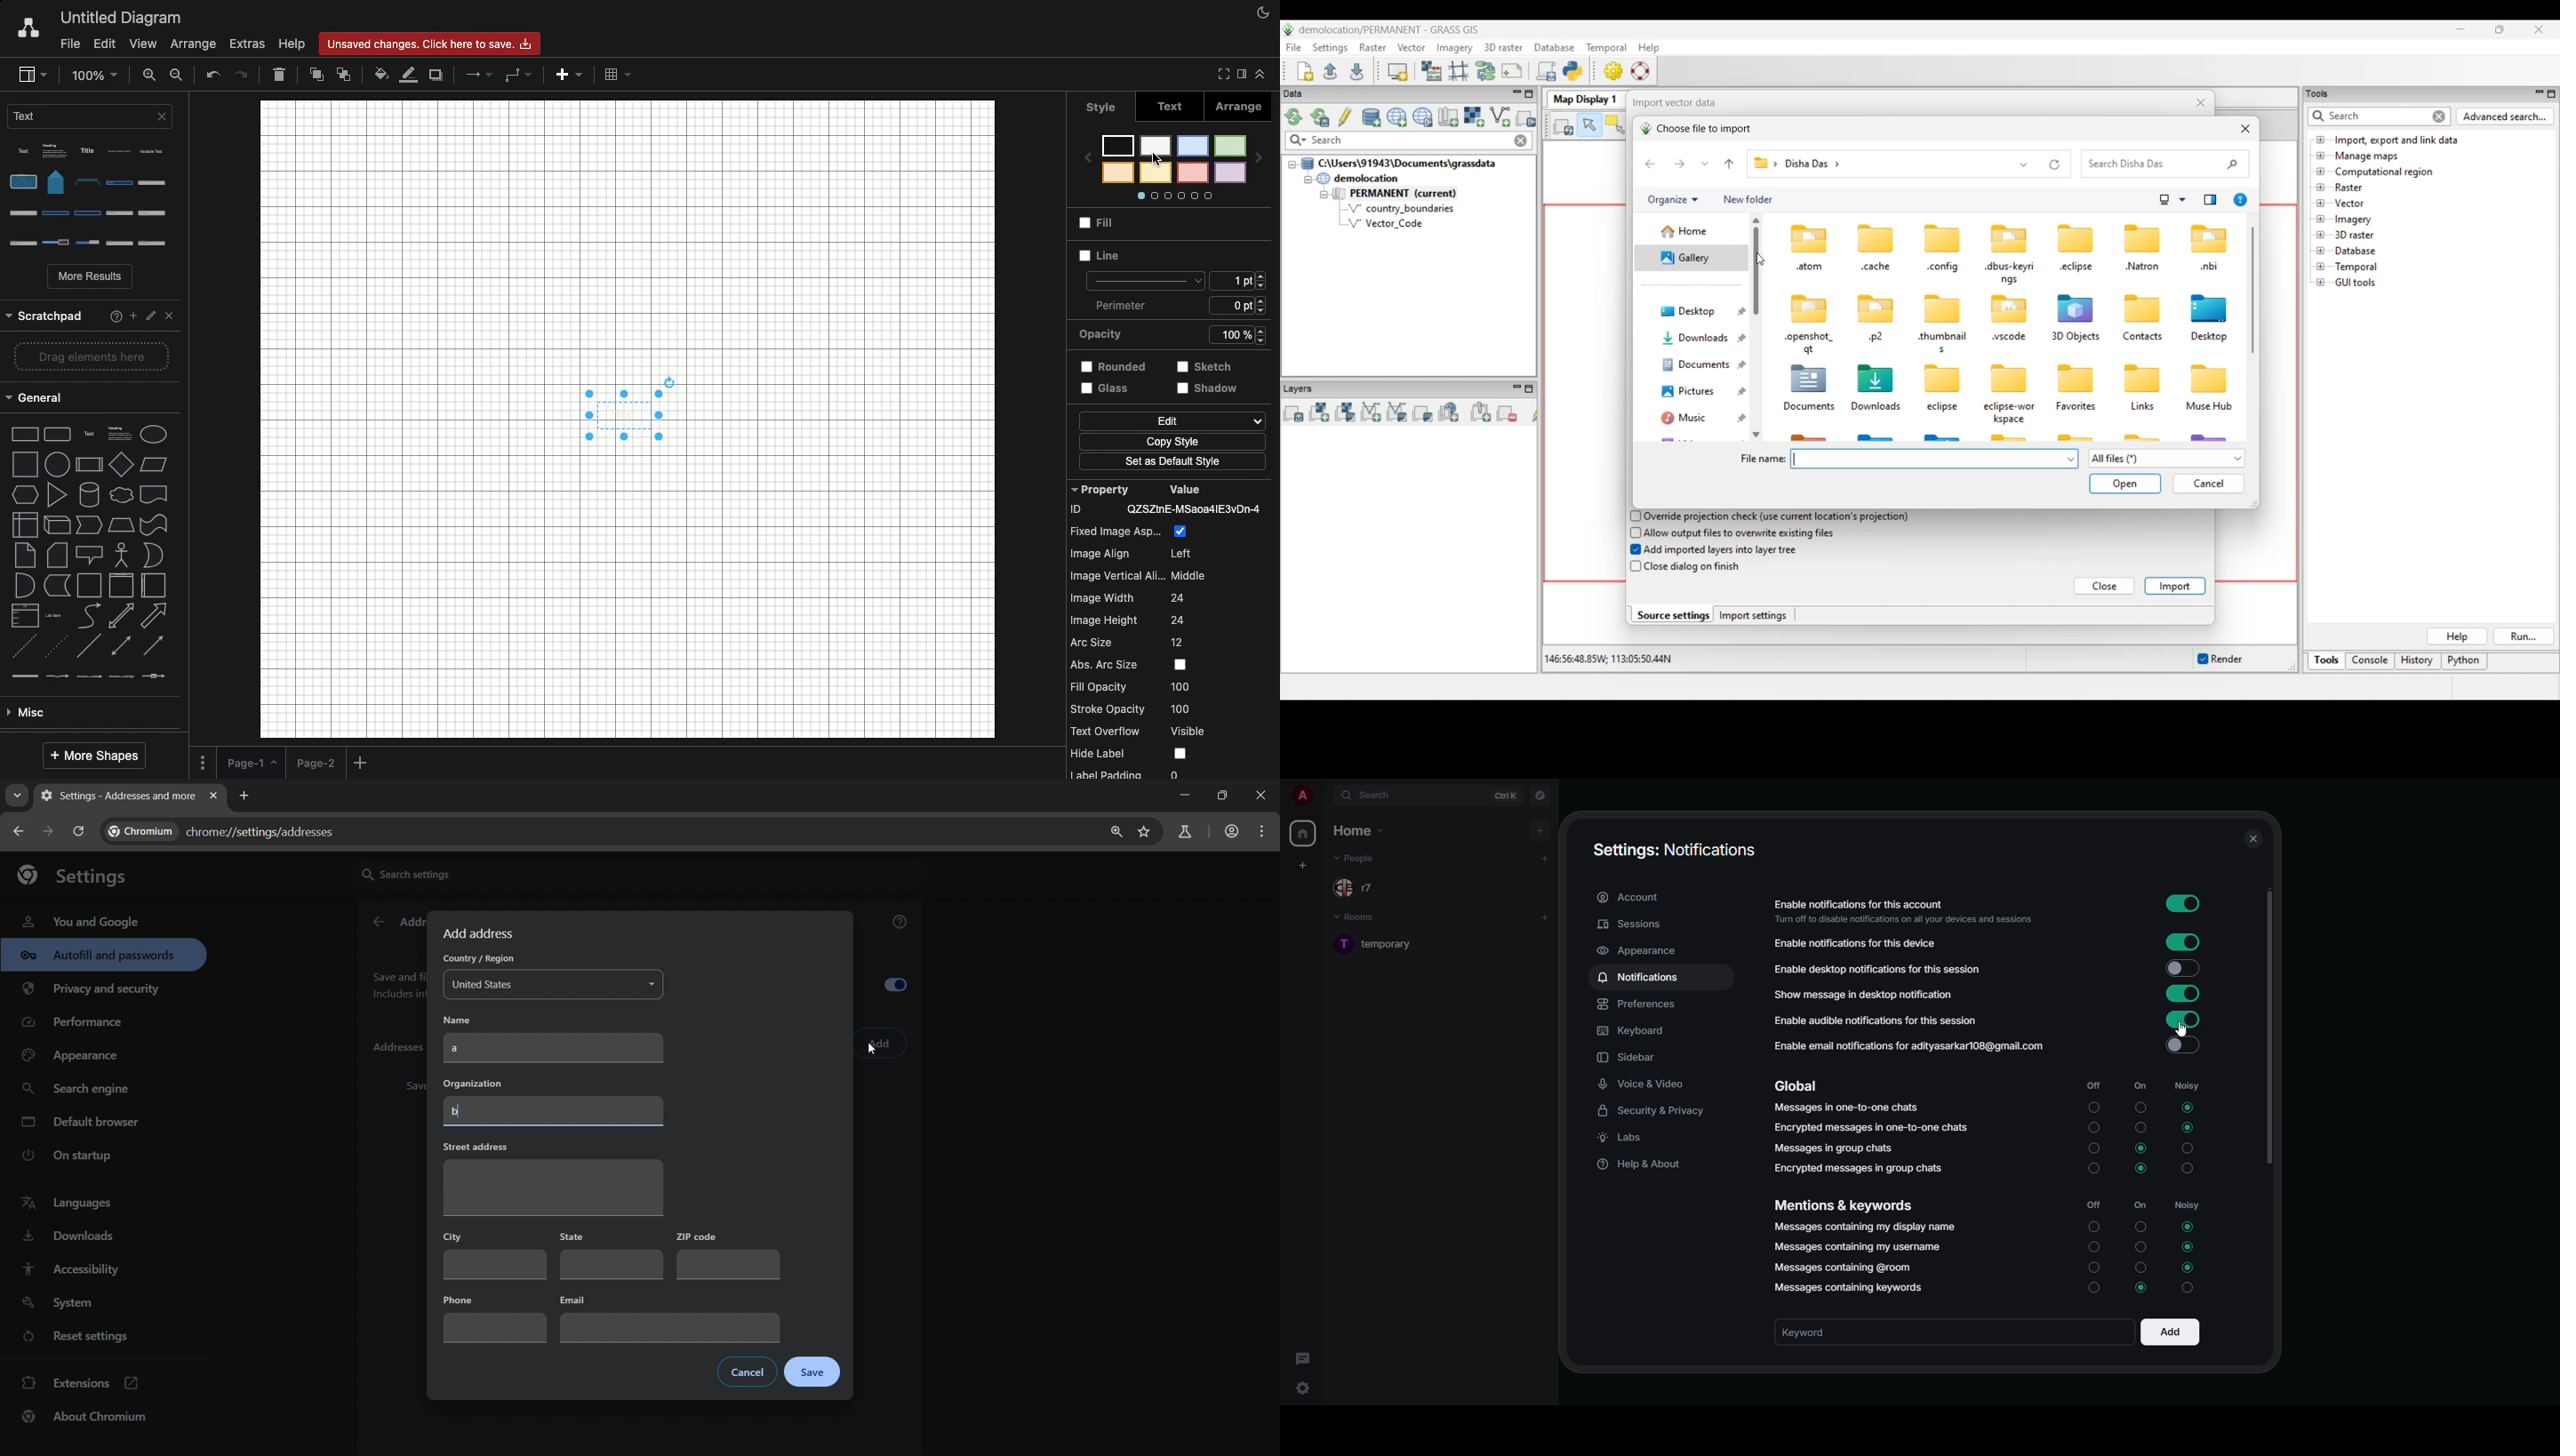 The image size is (2576, 1456). I want to click on On Unselected, so click(2141, 1226).